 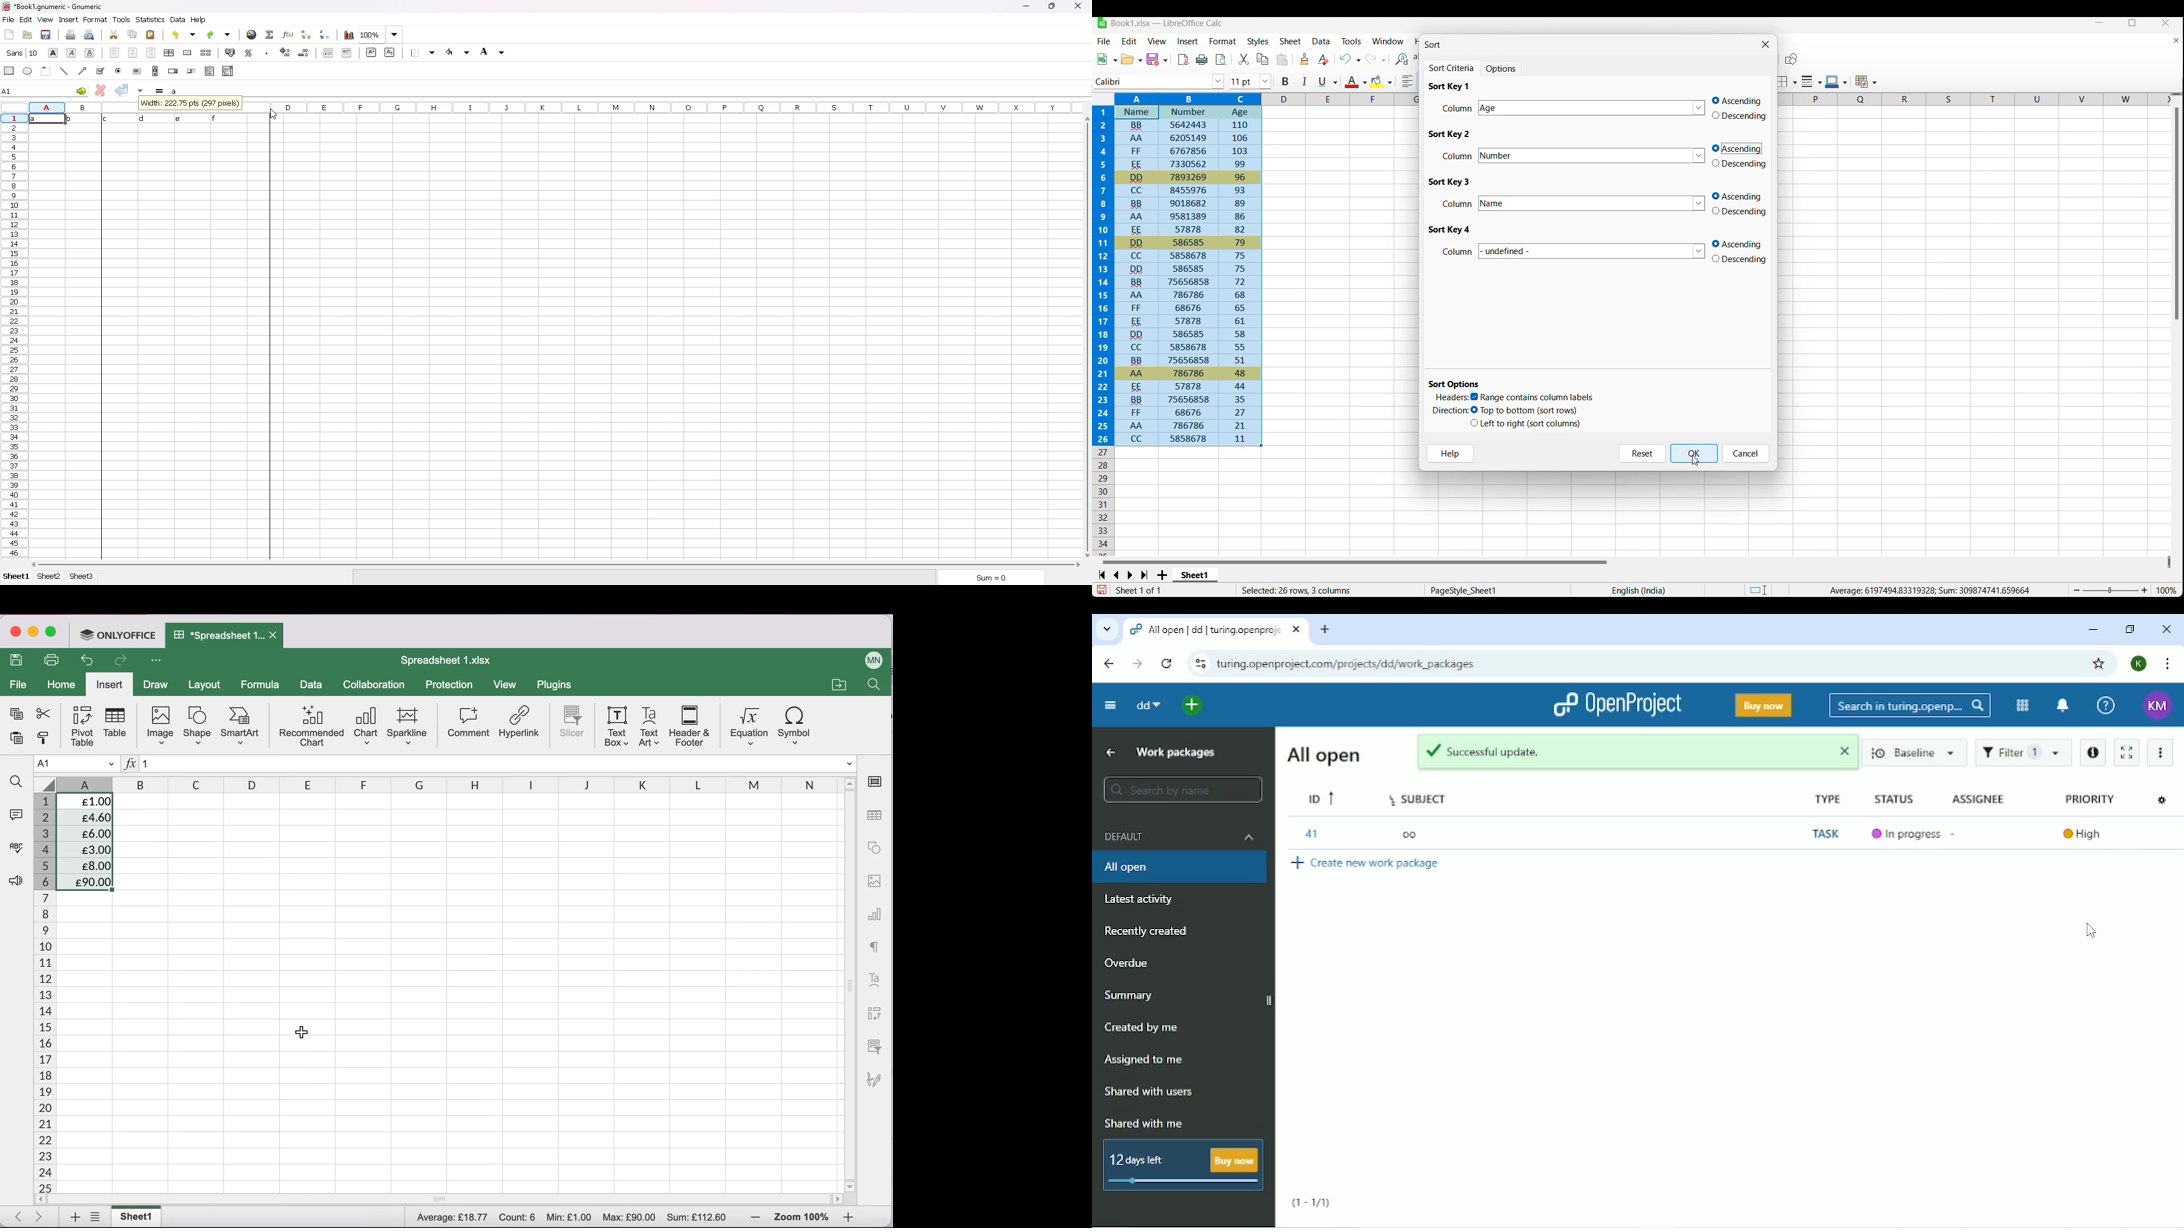 What do you see at coordinates (2145, 590) in the screenshot?
I see `Zoom in` at bounding box center [2145, 590].